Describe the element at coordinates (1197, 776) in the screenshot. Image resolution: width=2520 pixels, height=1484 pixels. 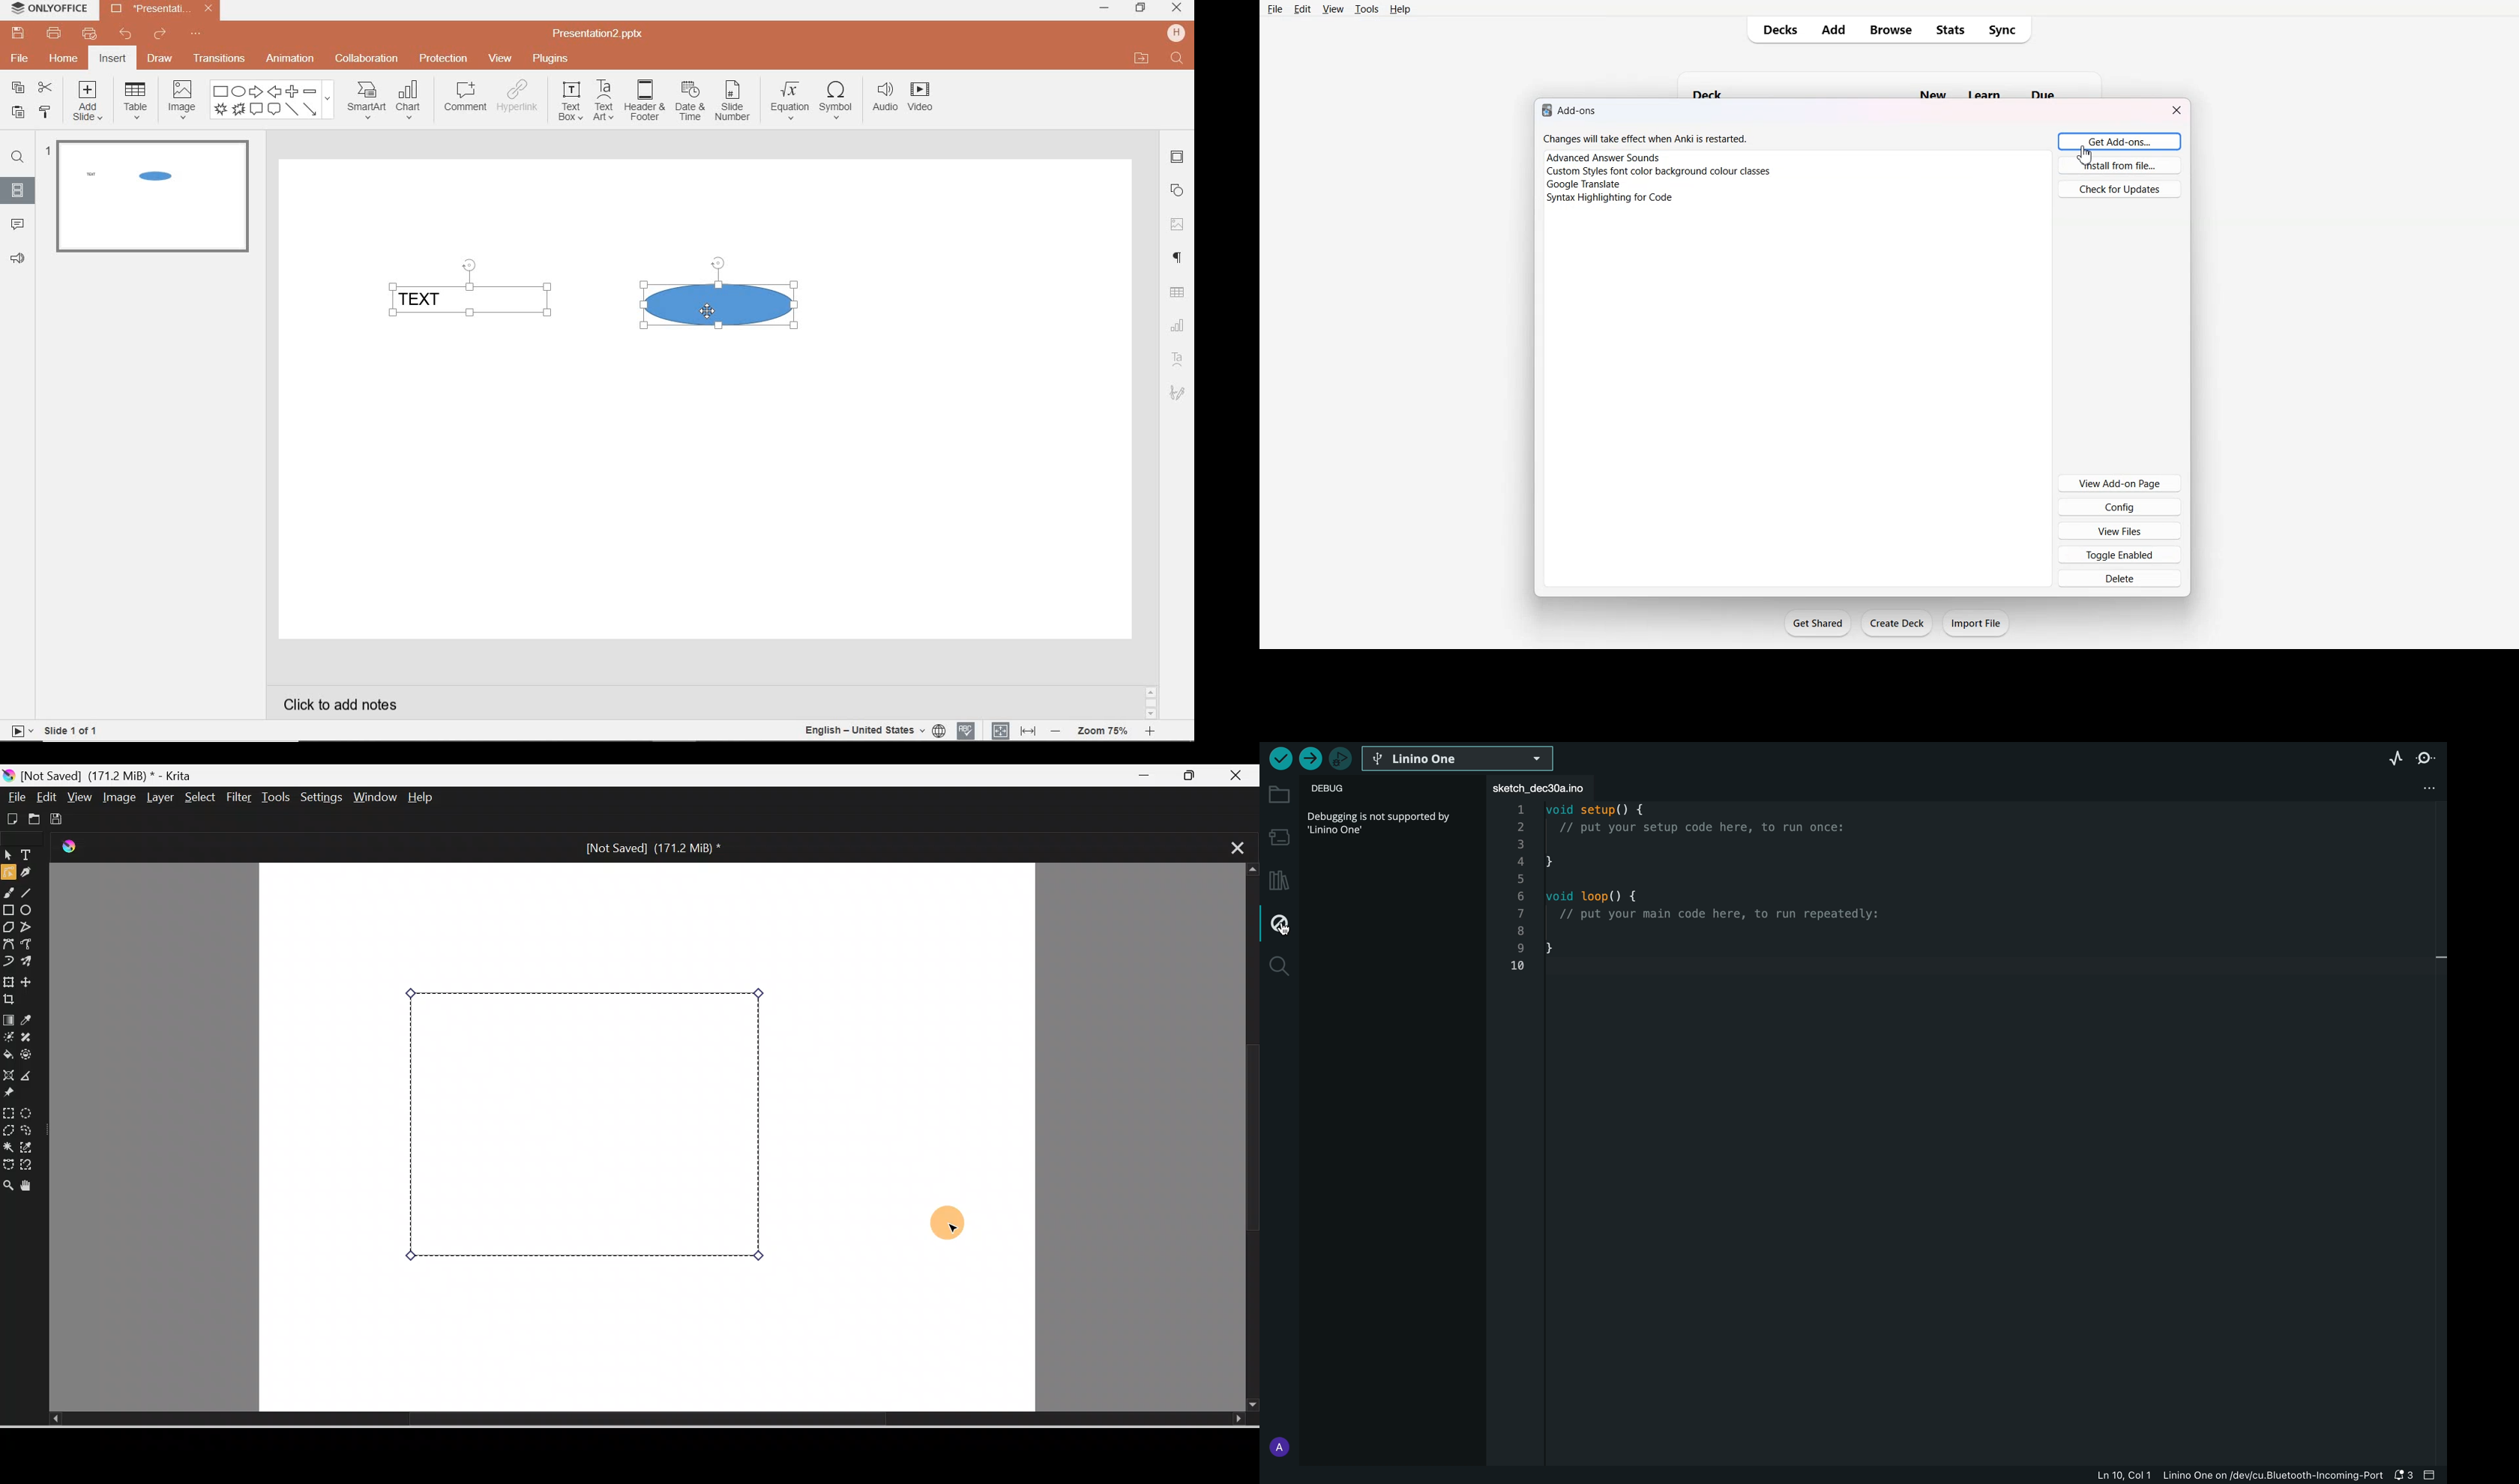
I see `Maximize` at that location.